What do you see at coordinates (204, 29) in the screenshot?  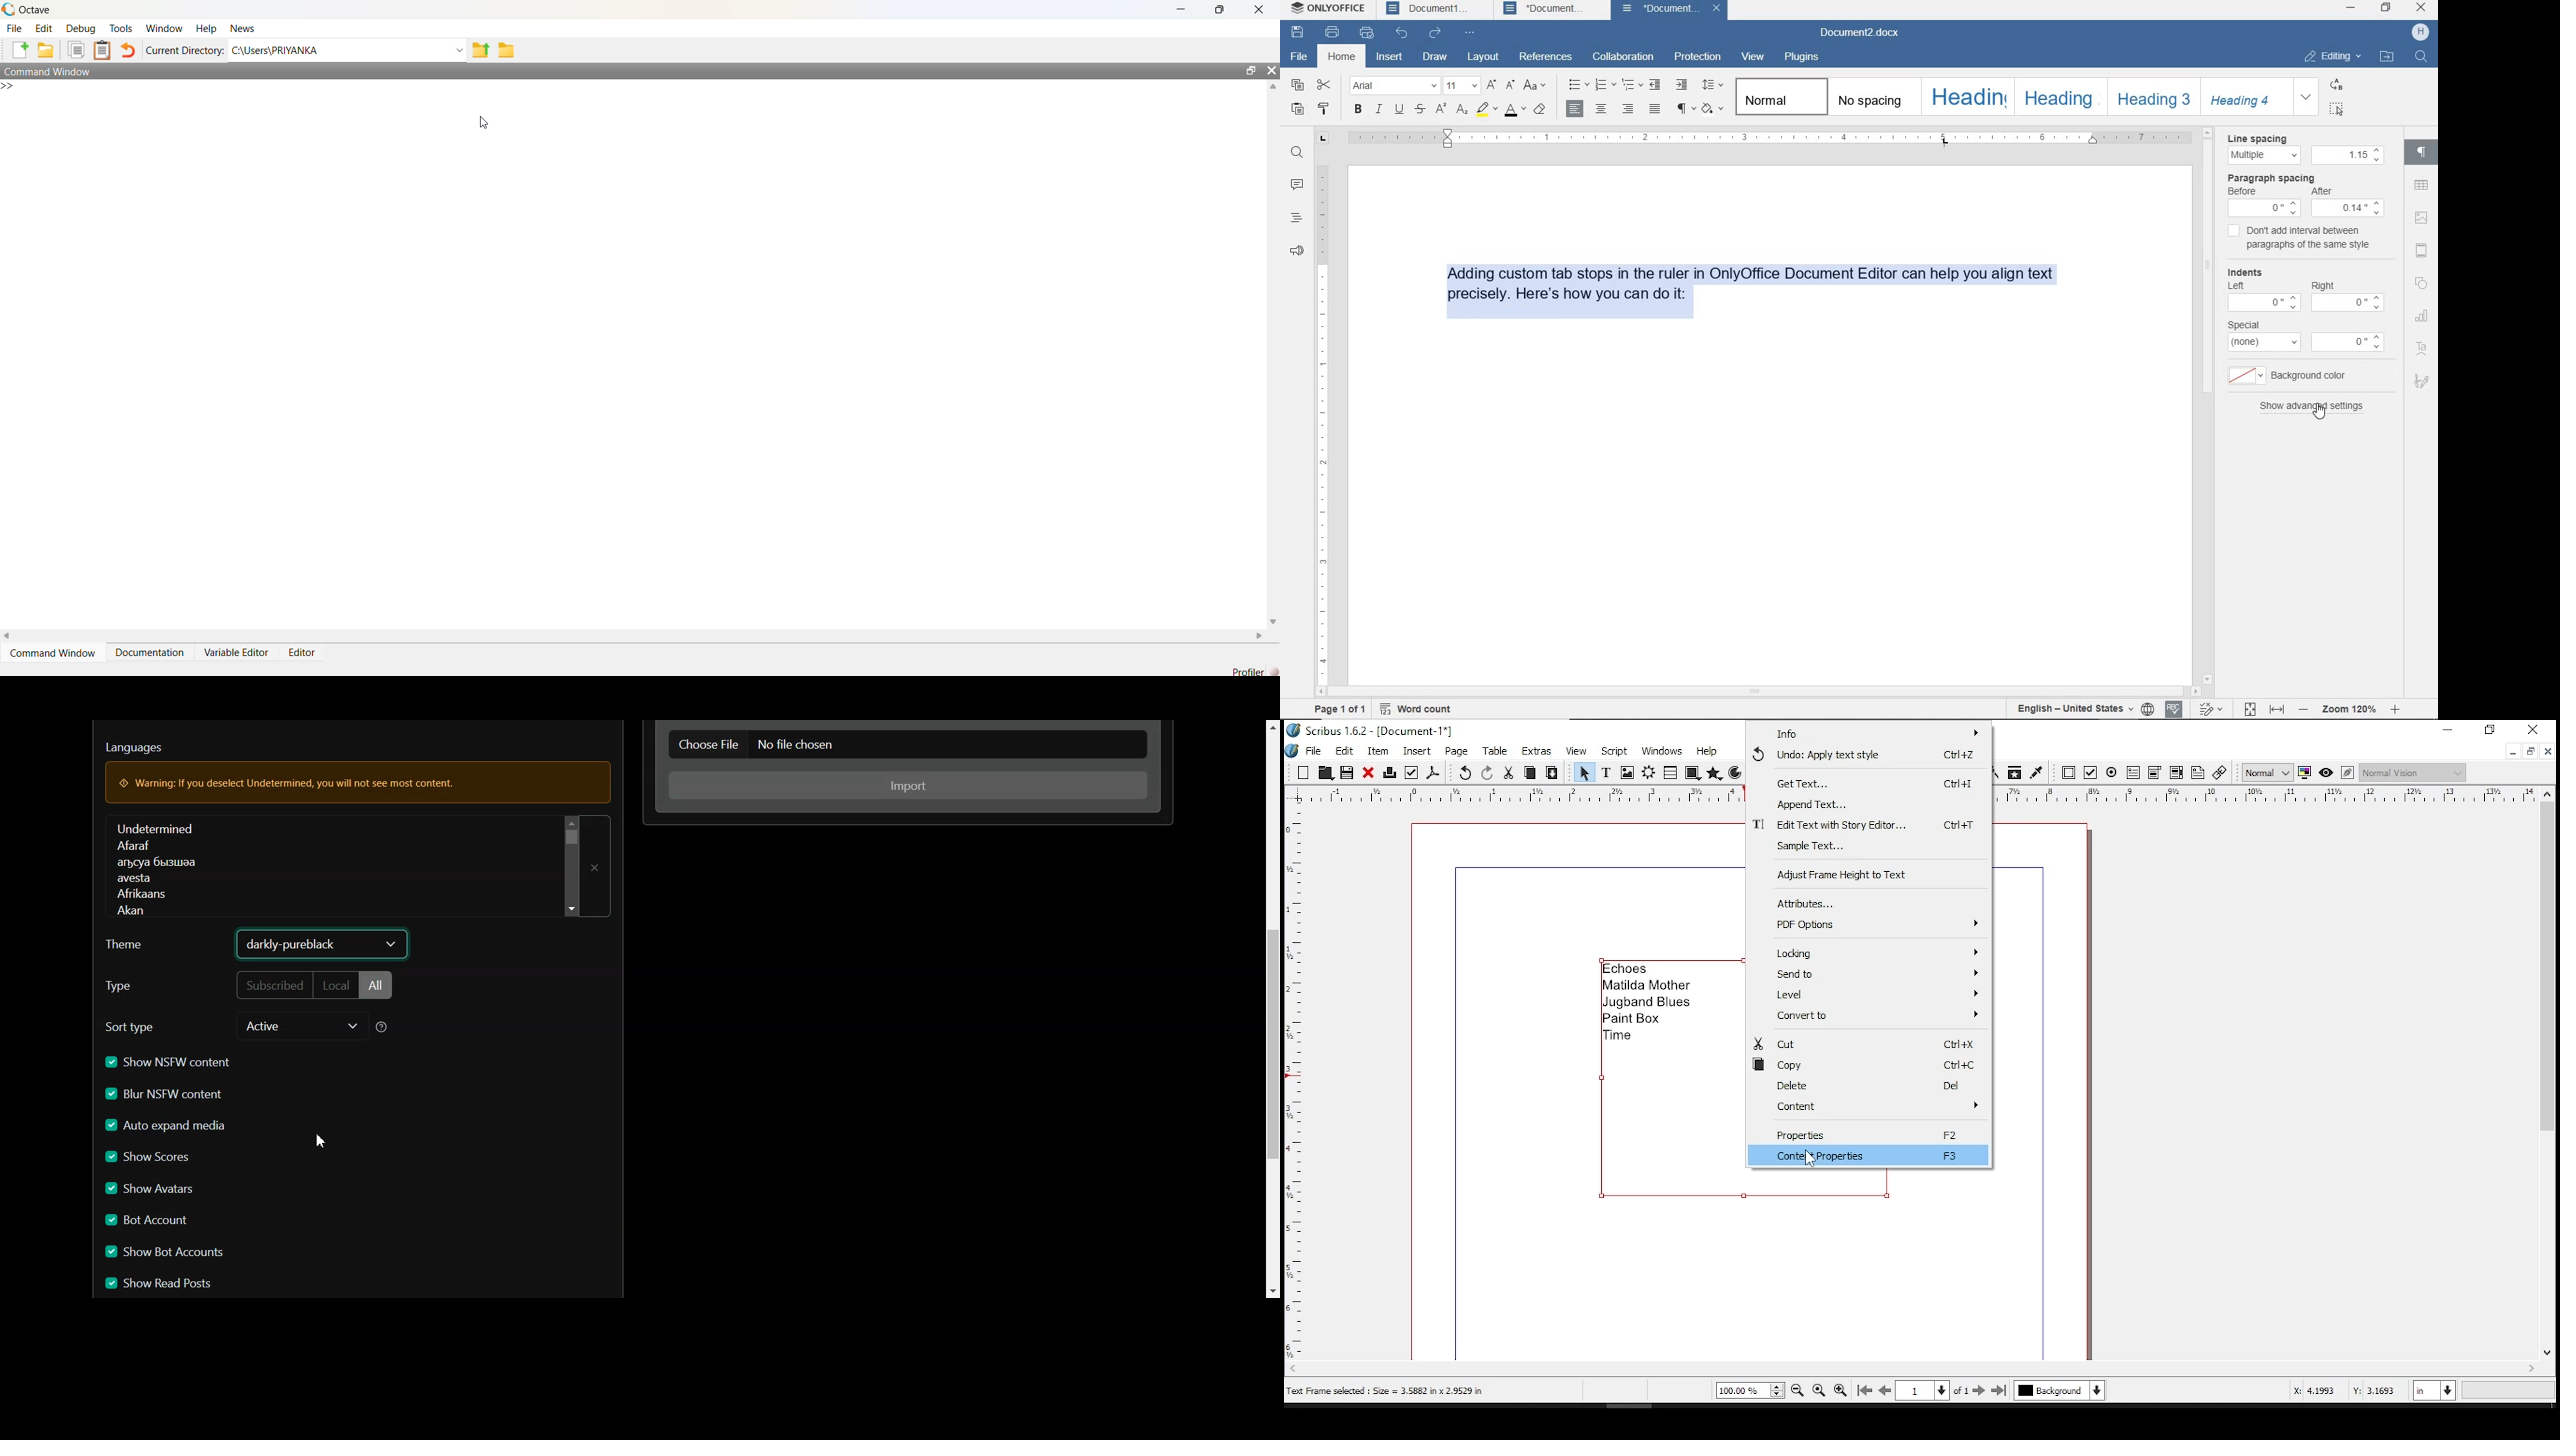 I see `Help` at bounding box center [204, 29].